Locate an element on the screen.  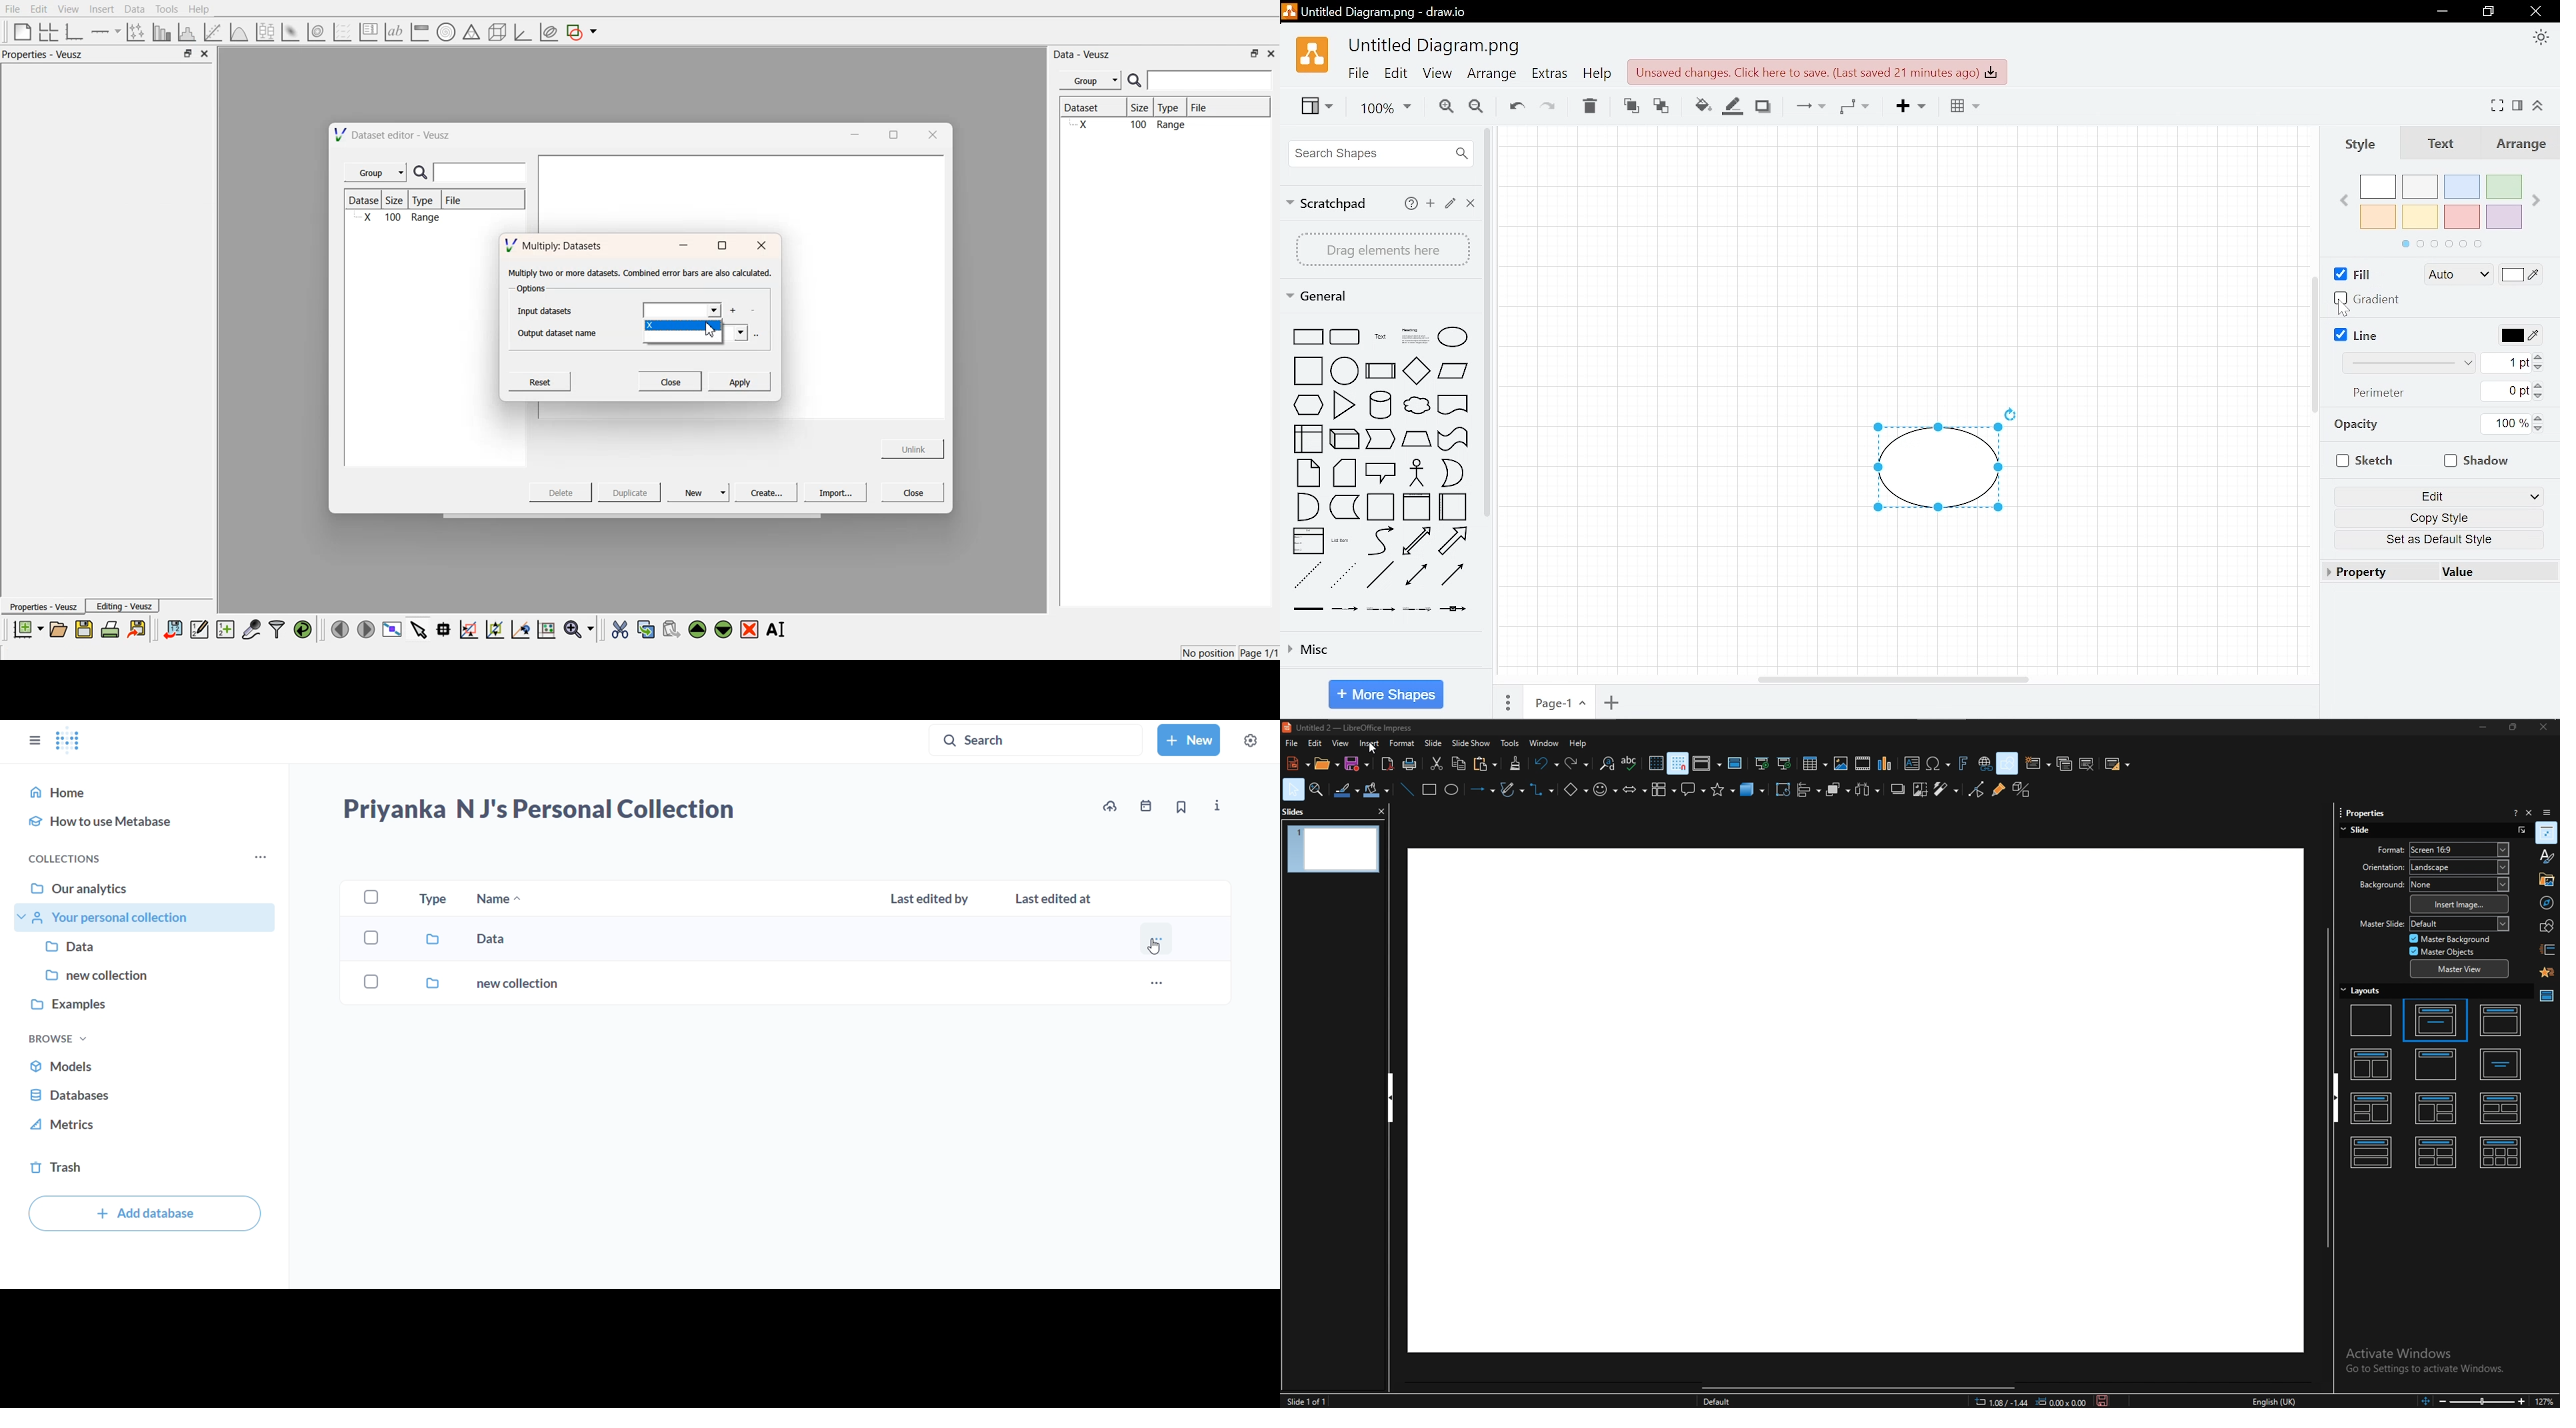
export is located at coordinates (138, 629).